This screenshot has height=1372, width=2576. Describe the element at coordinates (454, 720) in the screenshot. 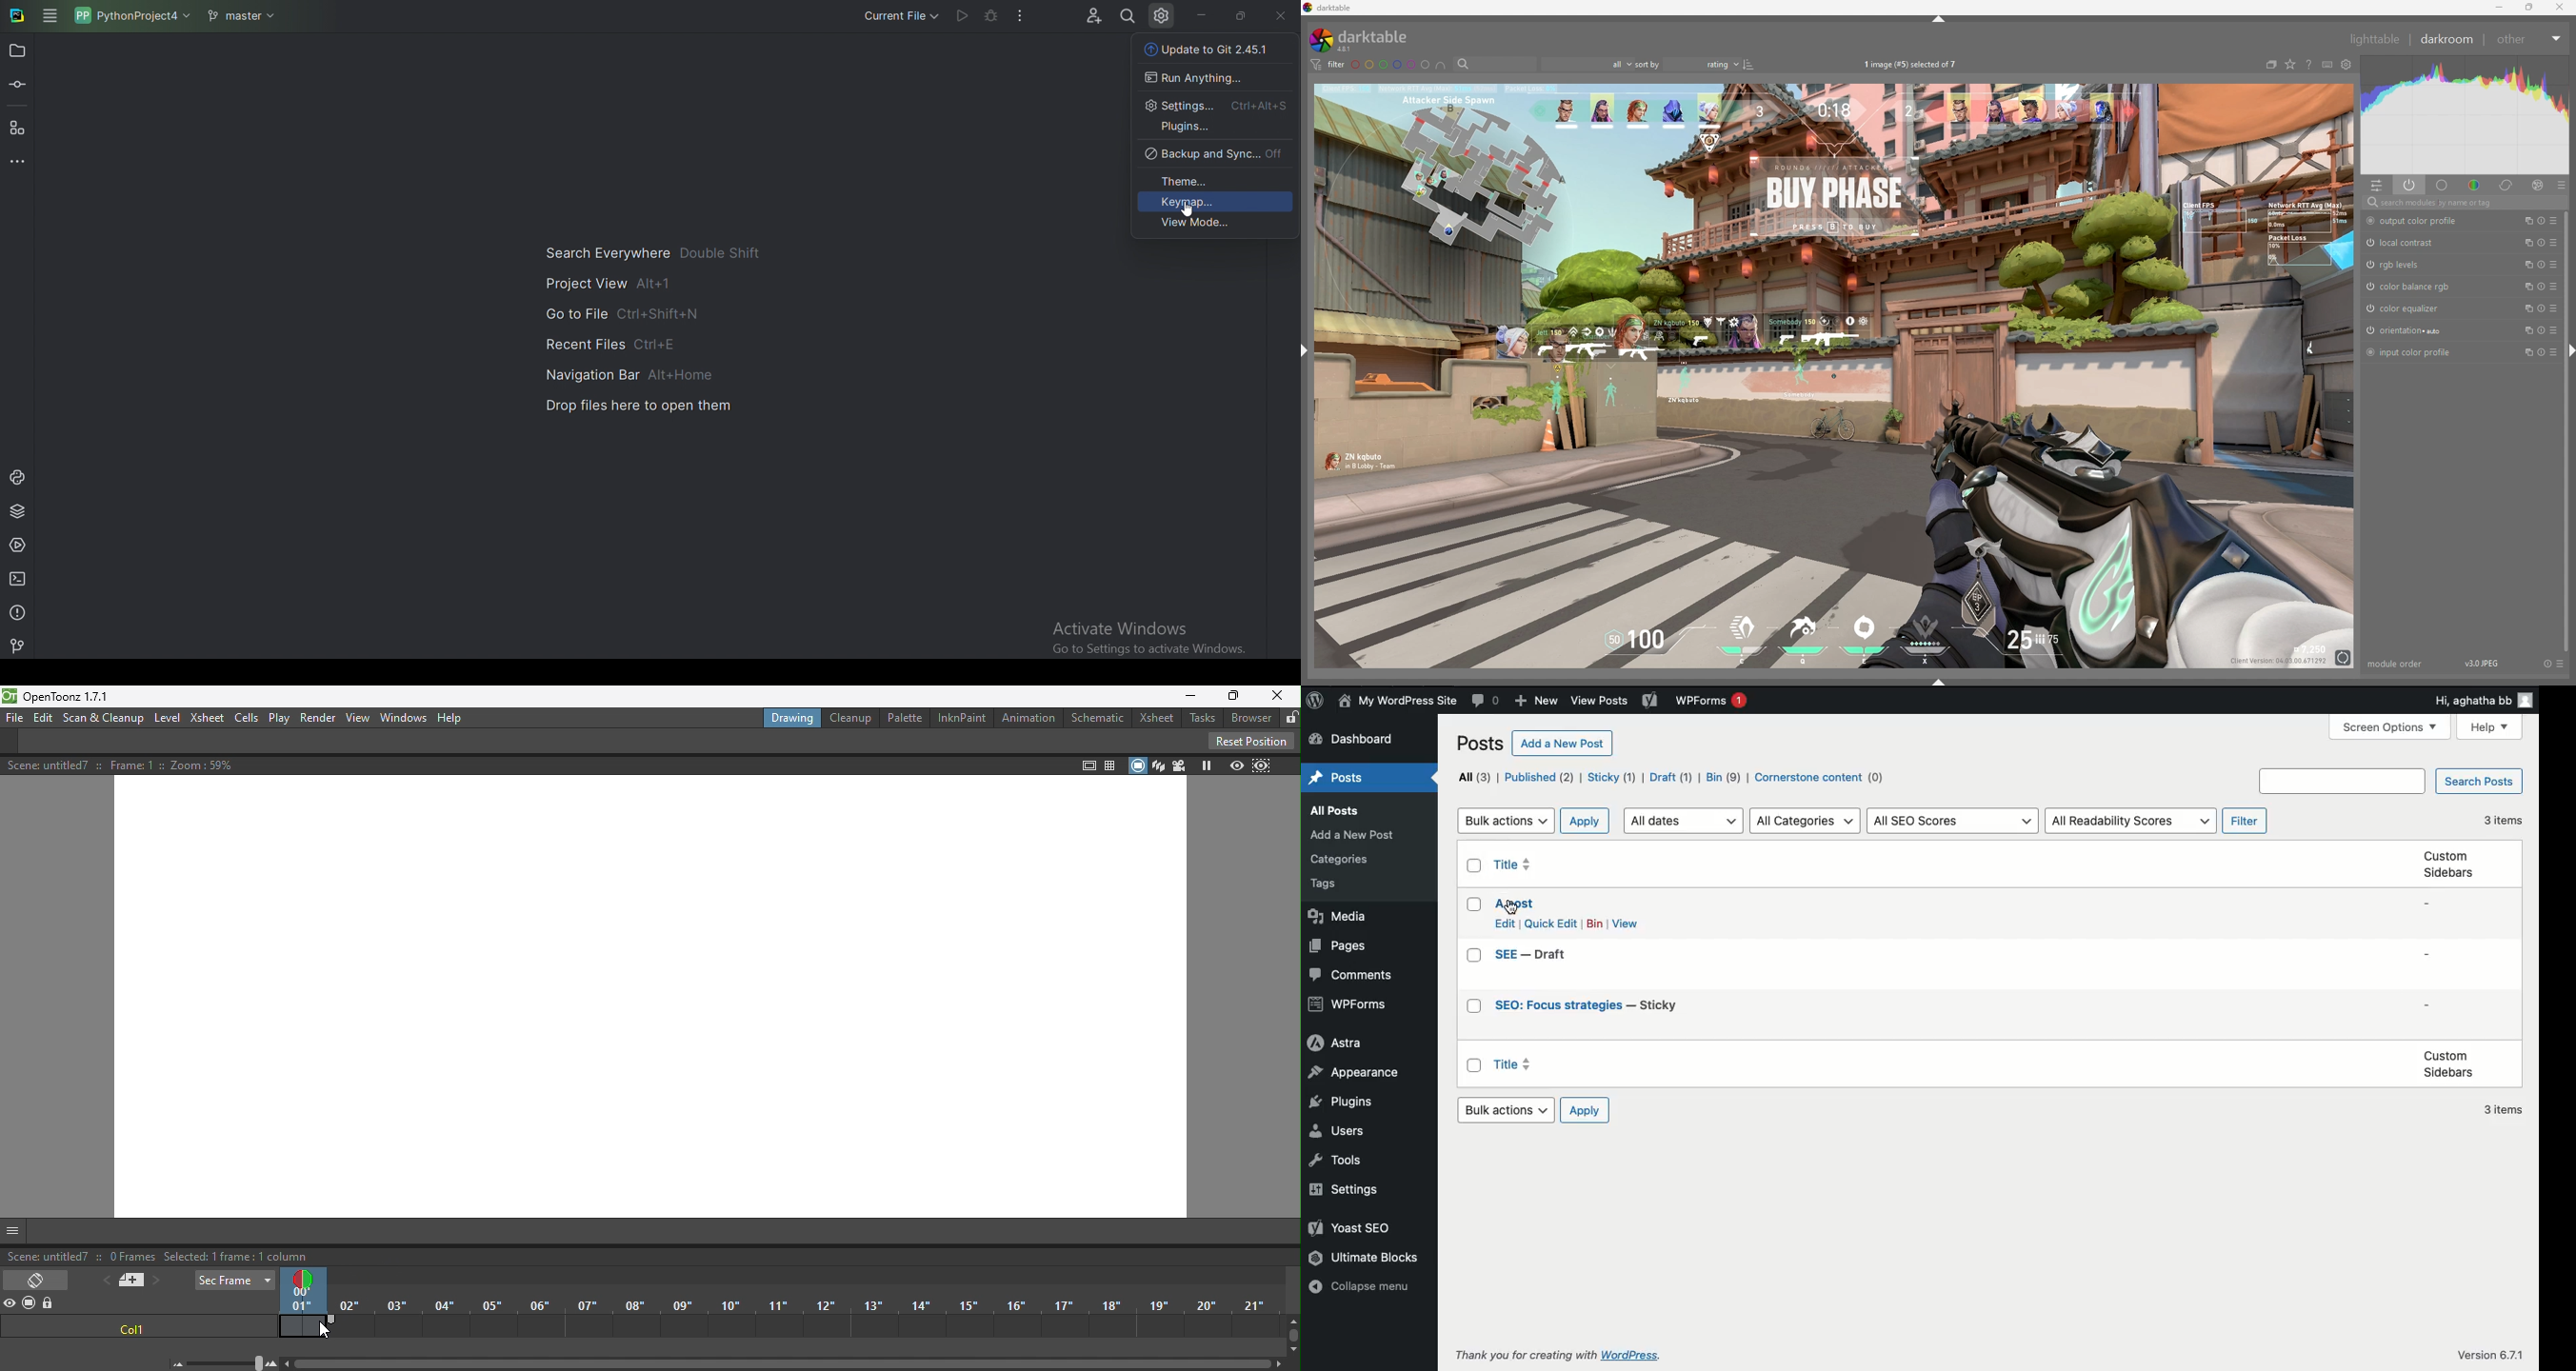

I see `Help` at that location.